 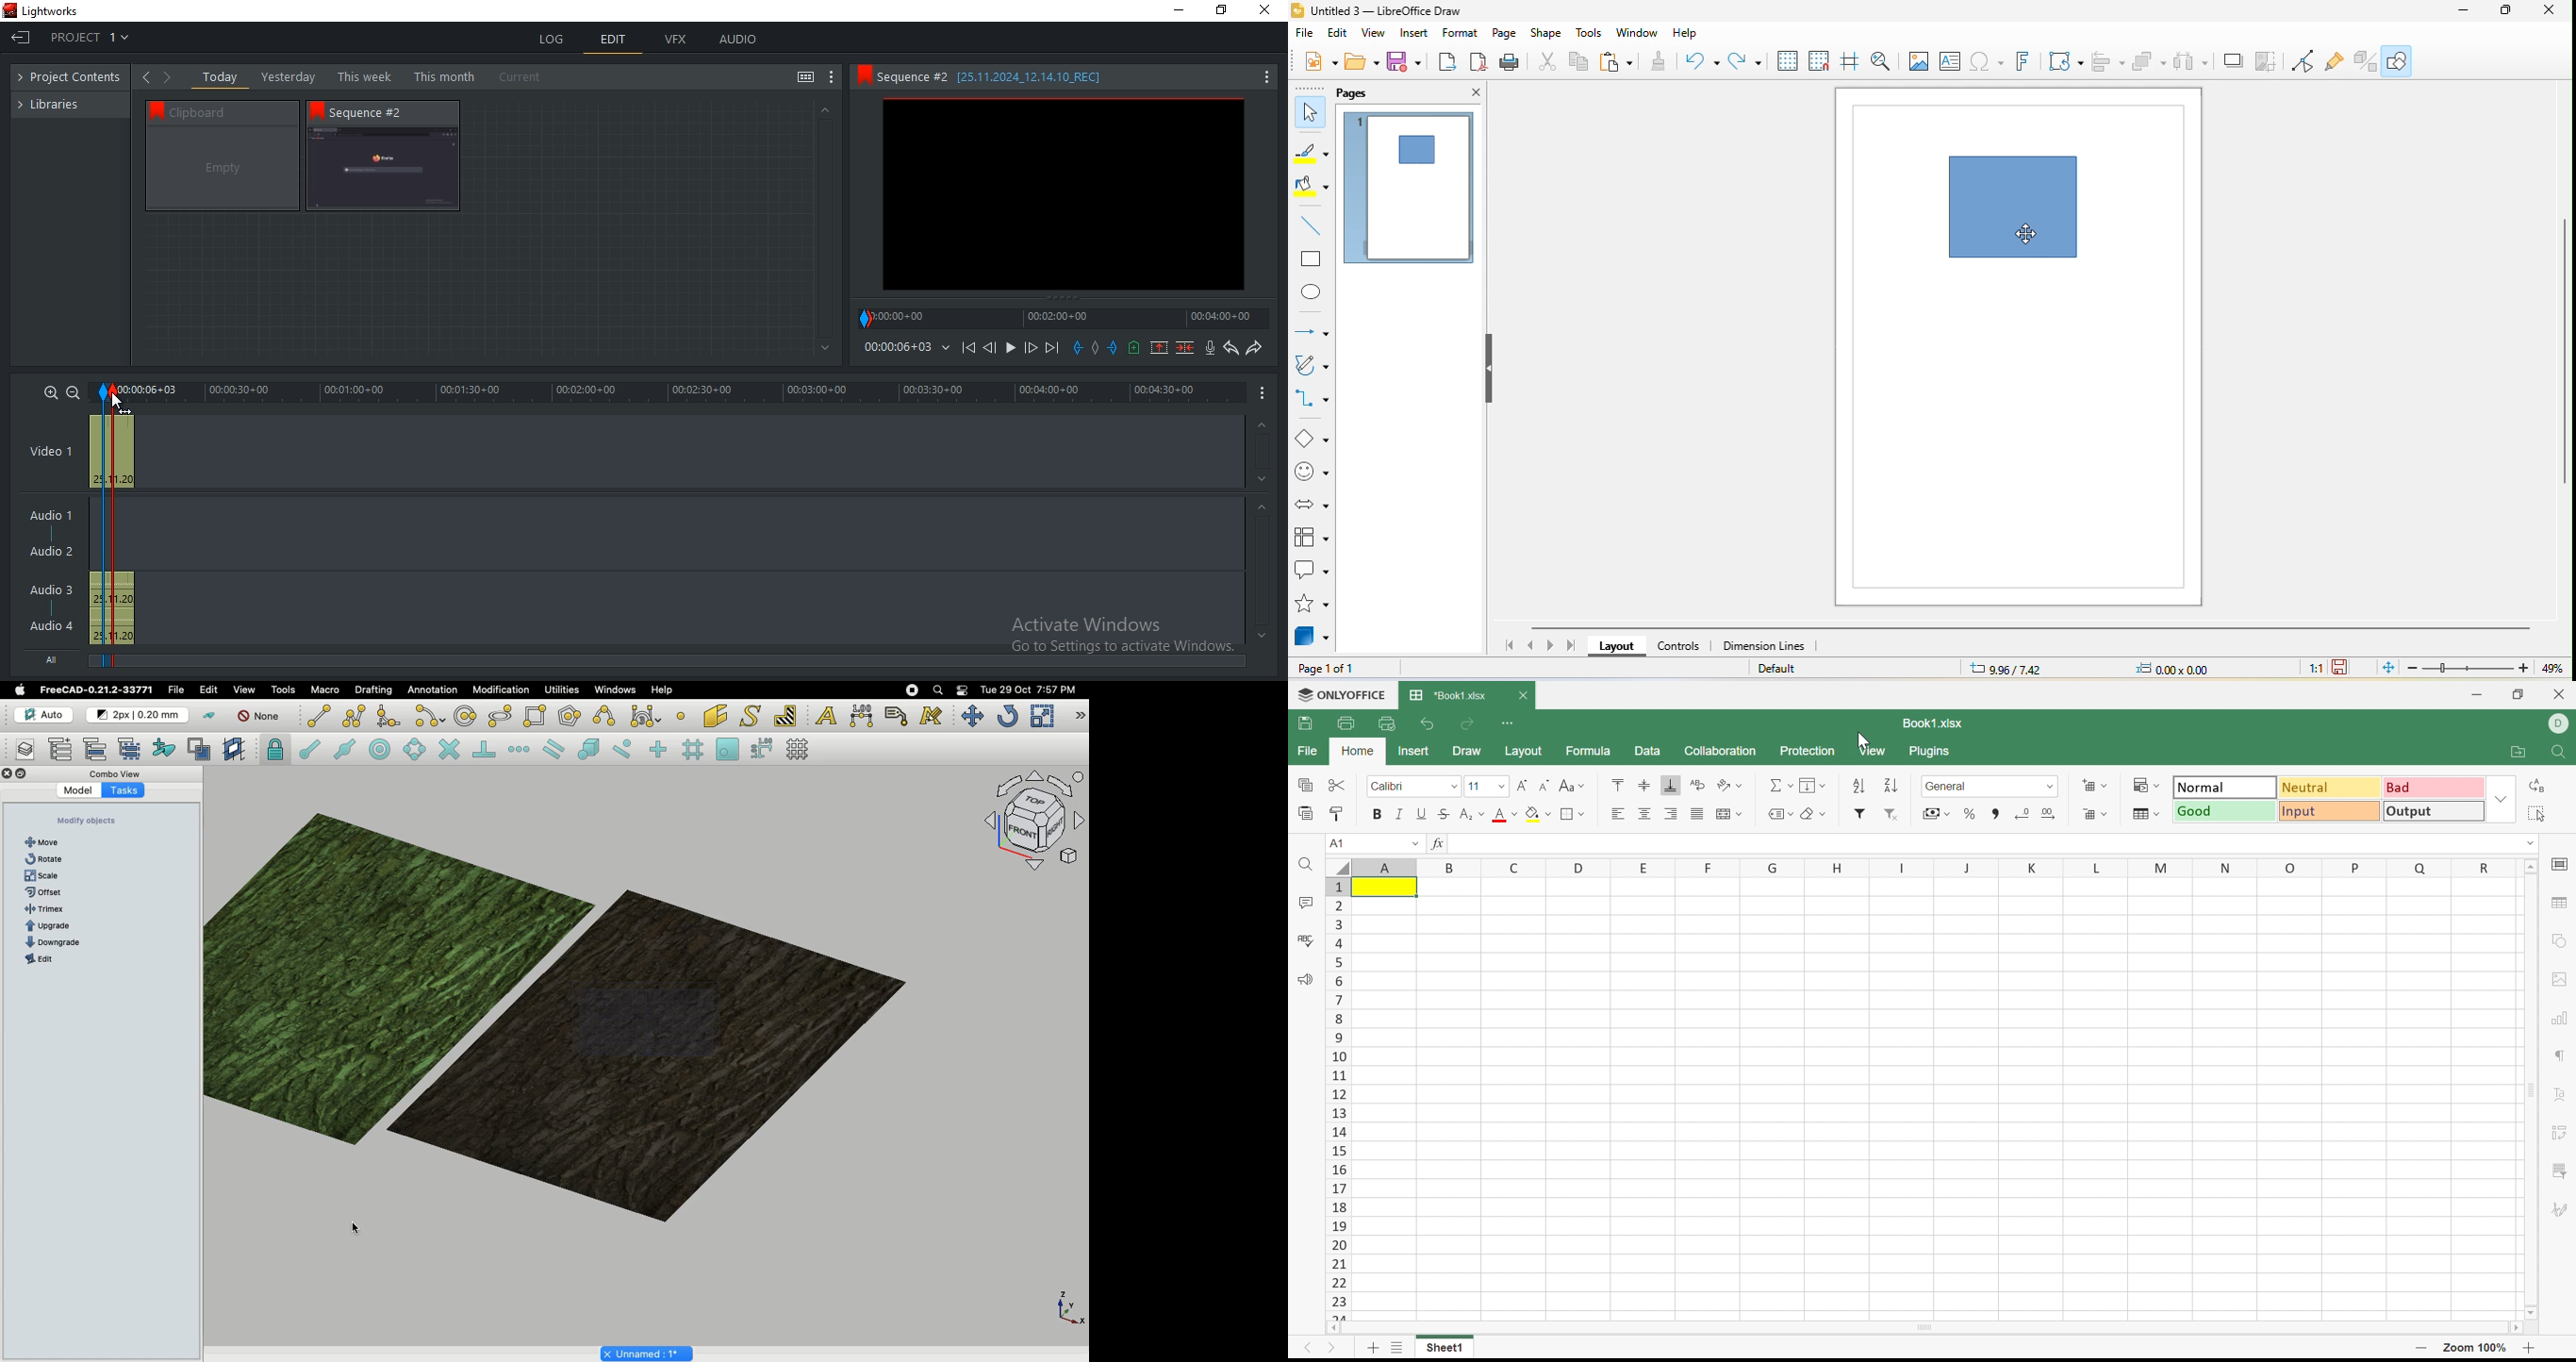 What do you see at coordinates (1358, 749) in the screenshot?
I see `Home` at bounding box center [1358, 749].